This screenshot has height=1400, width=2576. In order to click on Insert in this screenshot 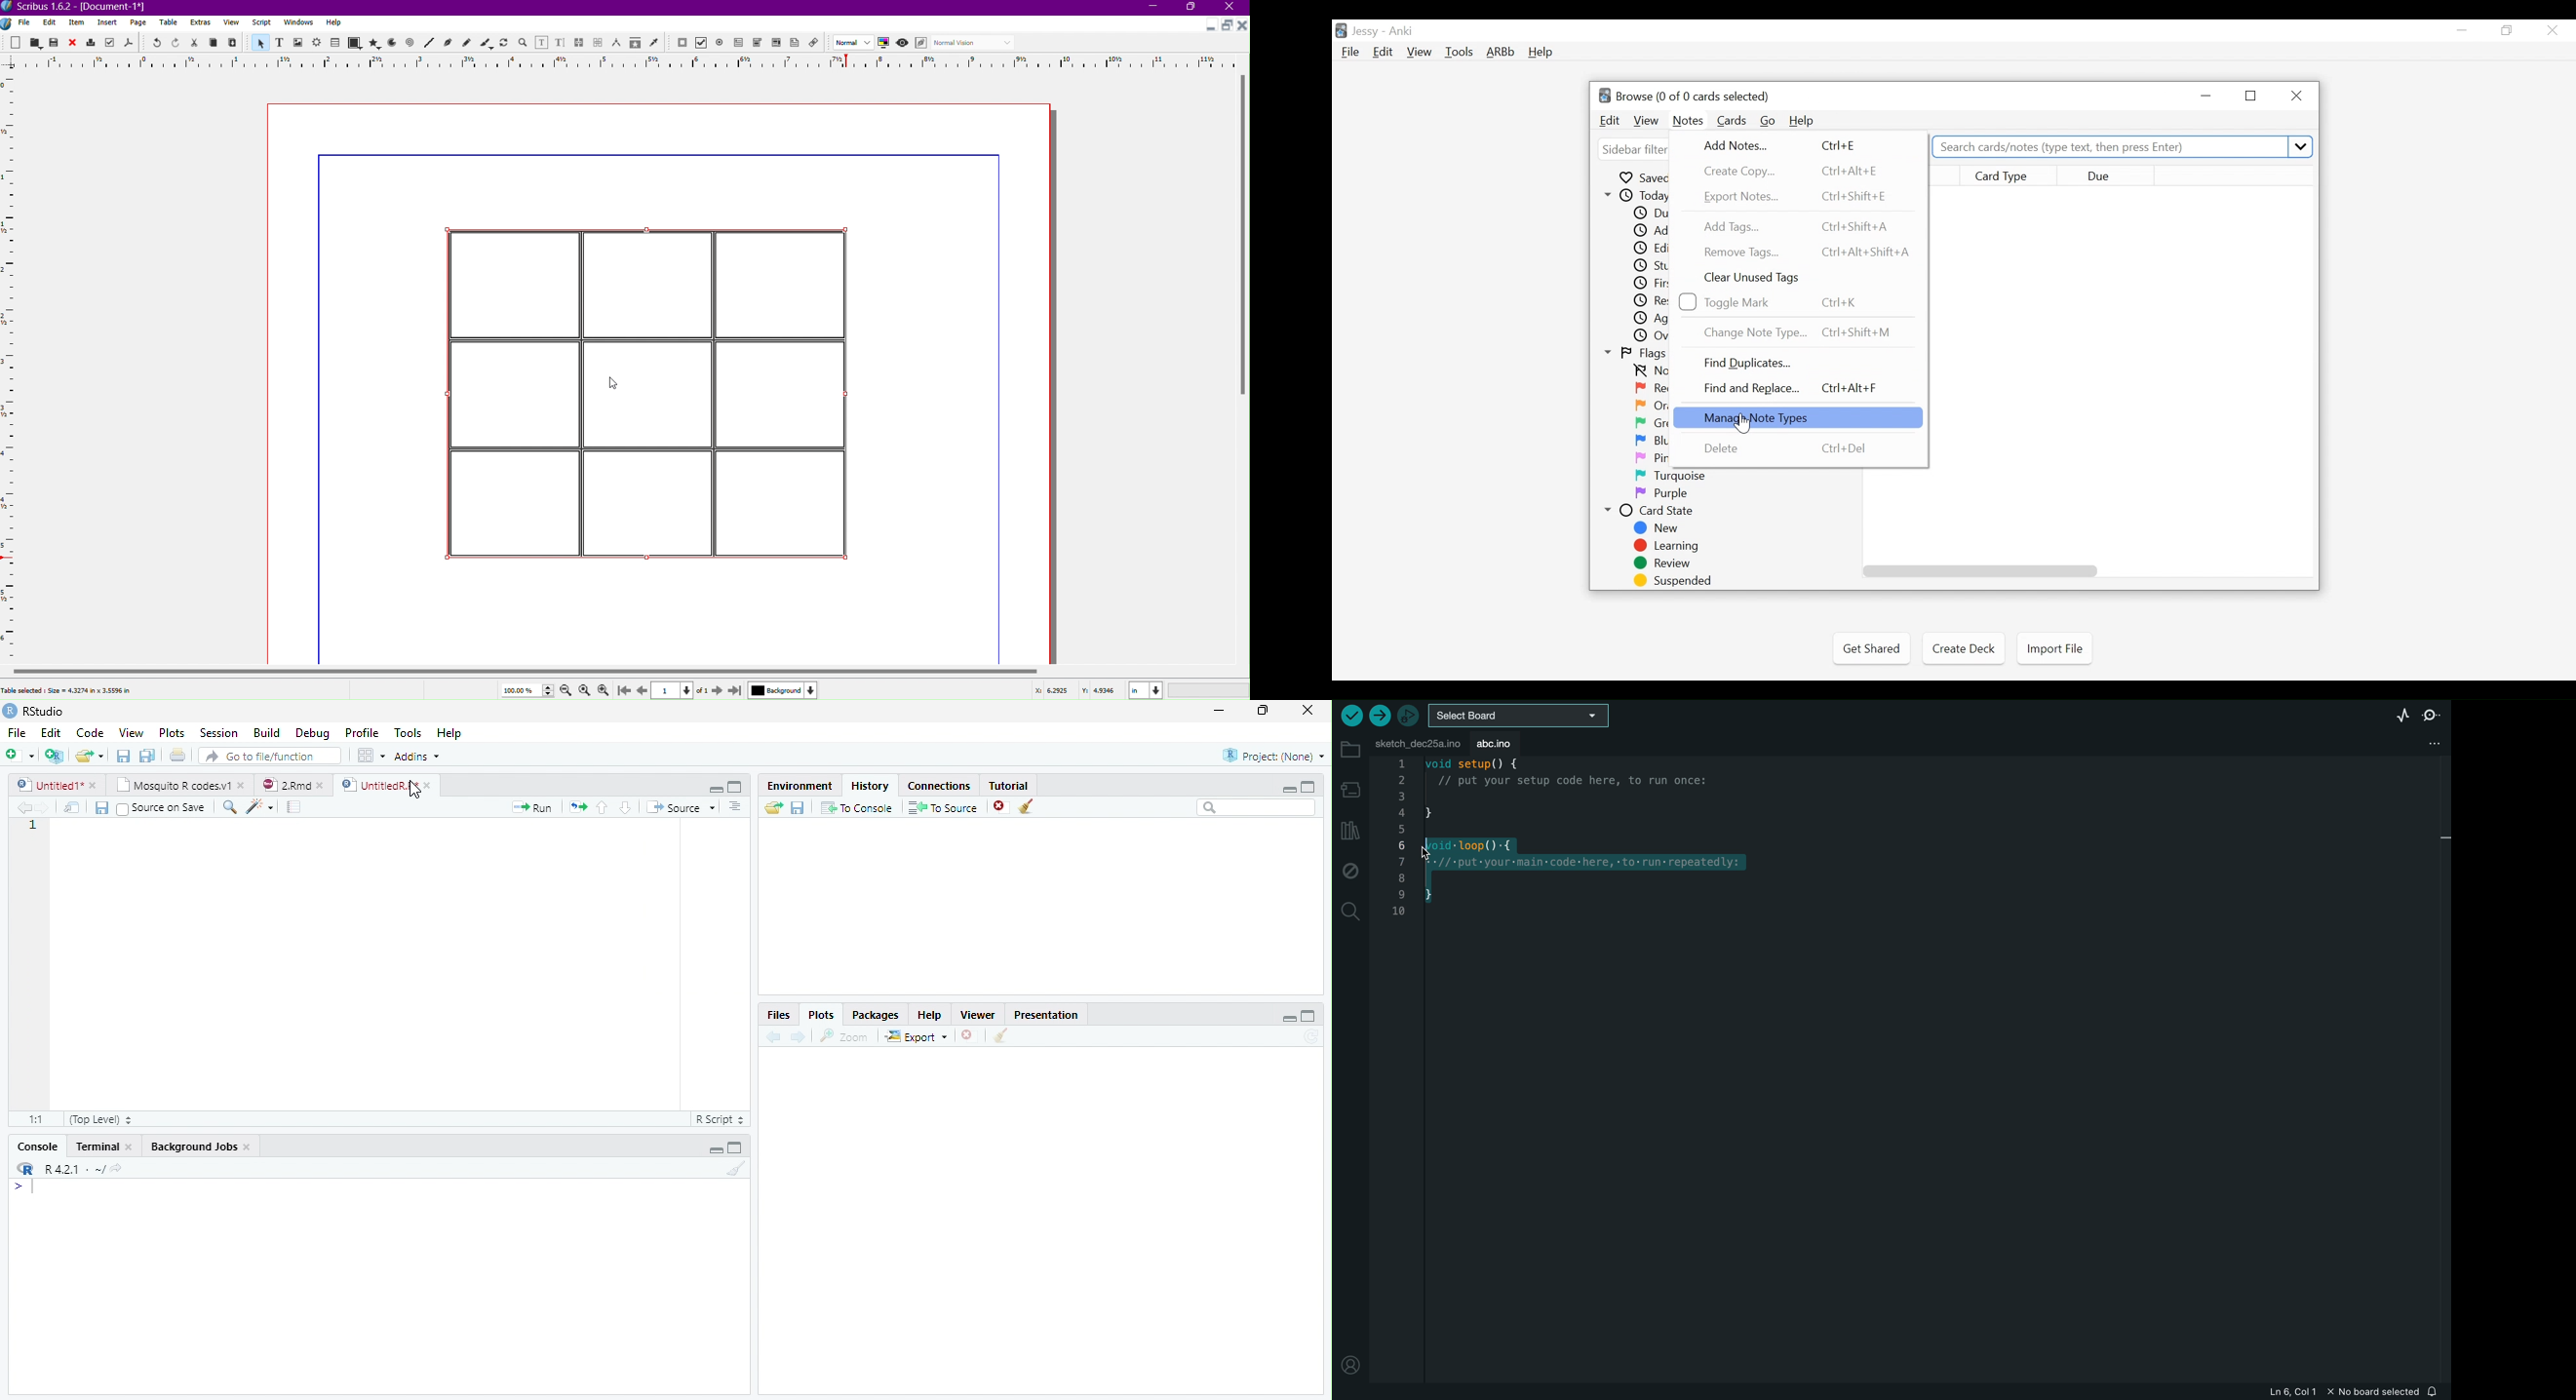, I will do `click(108, 23)`.